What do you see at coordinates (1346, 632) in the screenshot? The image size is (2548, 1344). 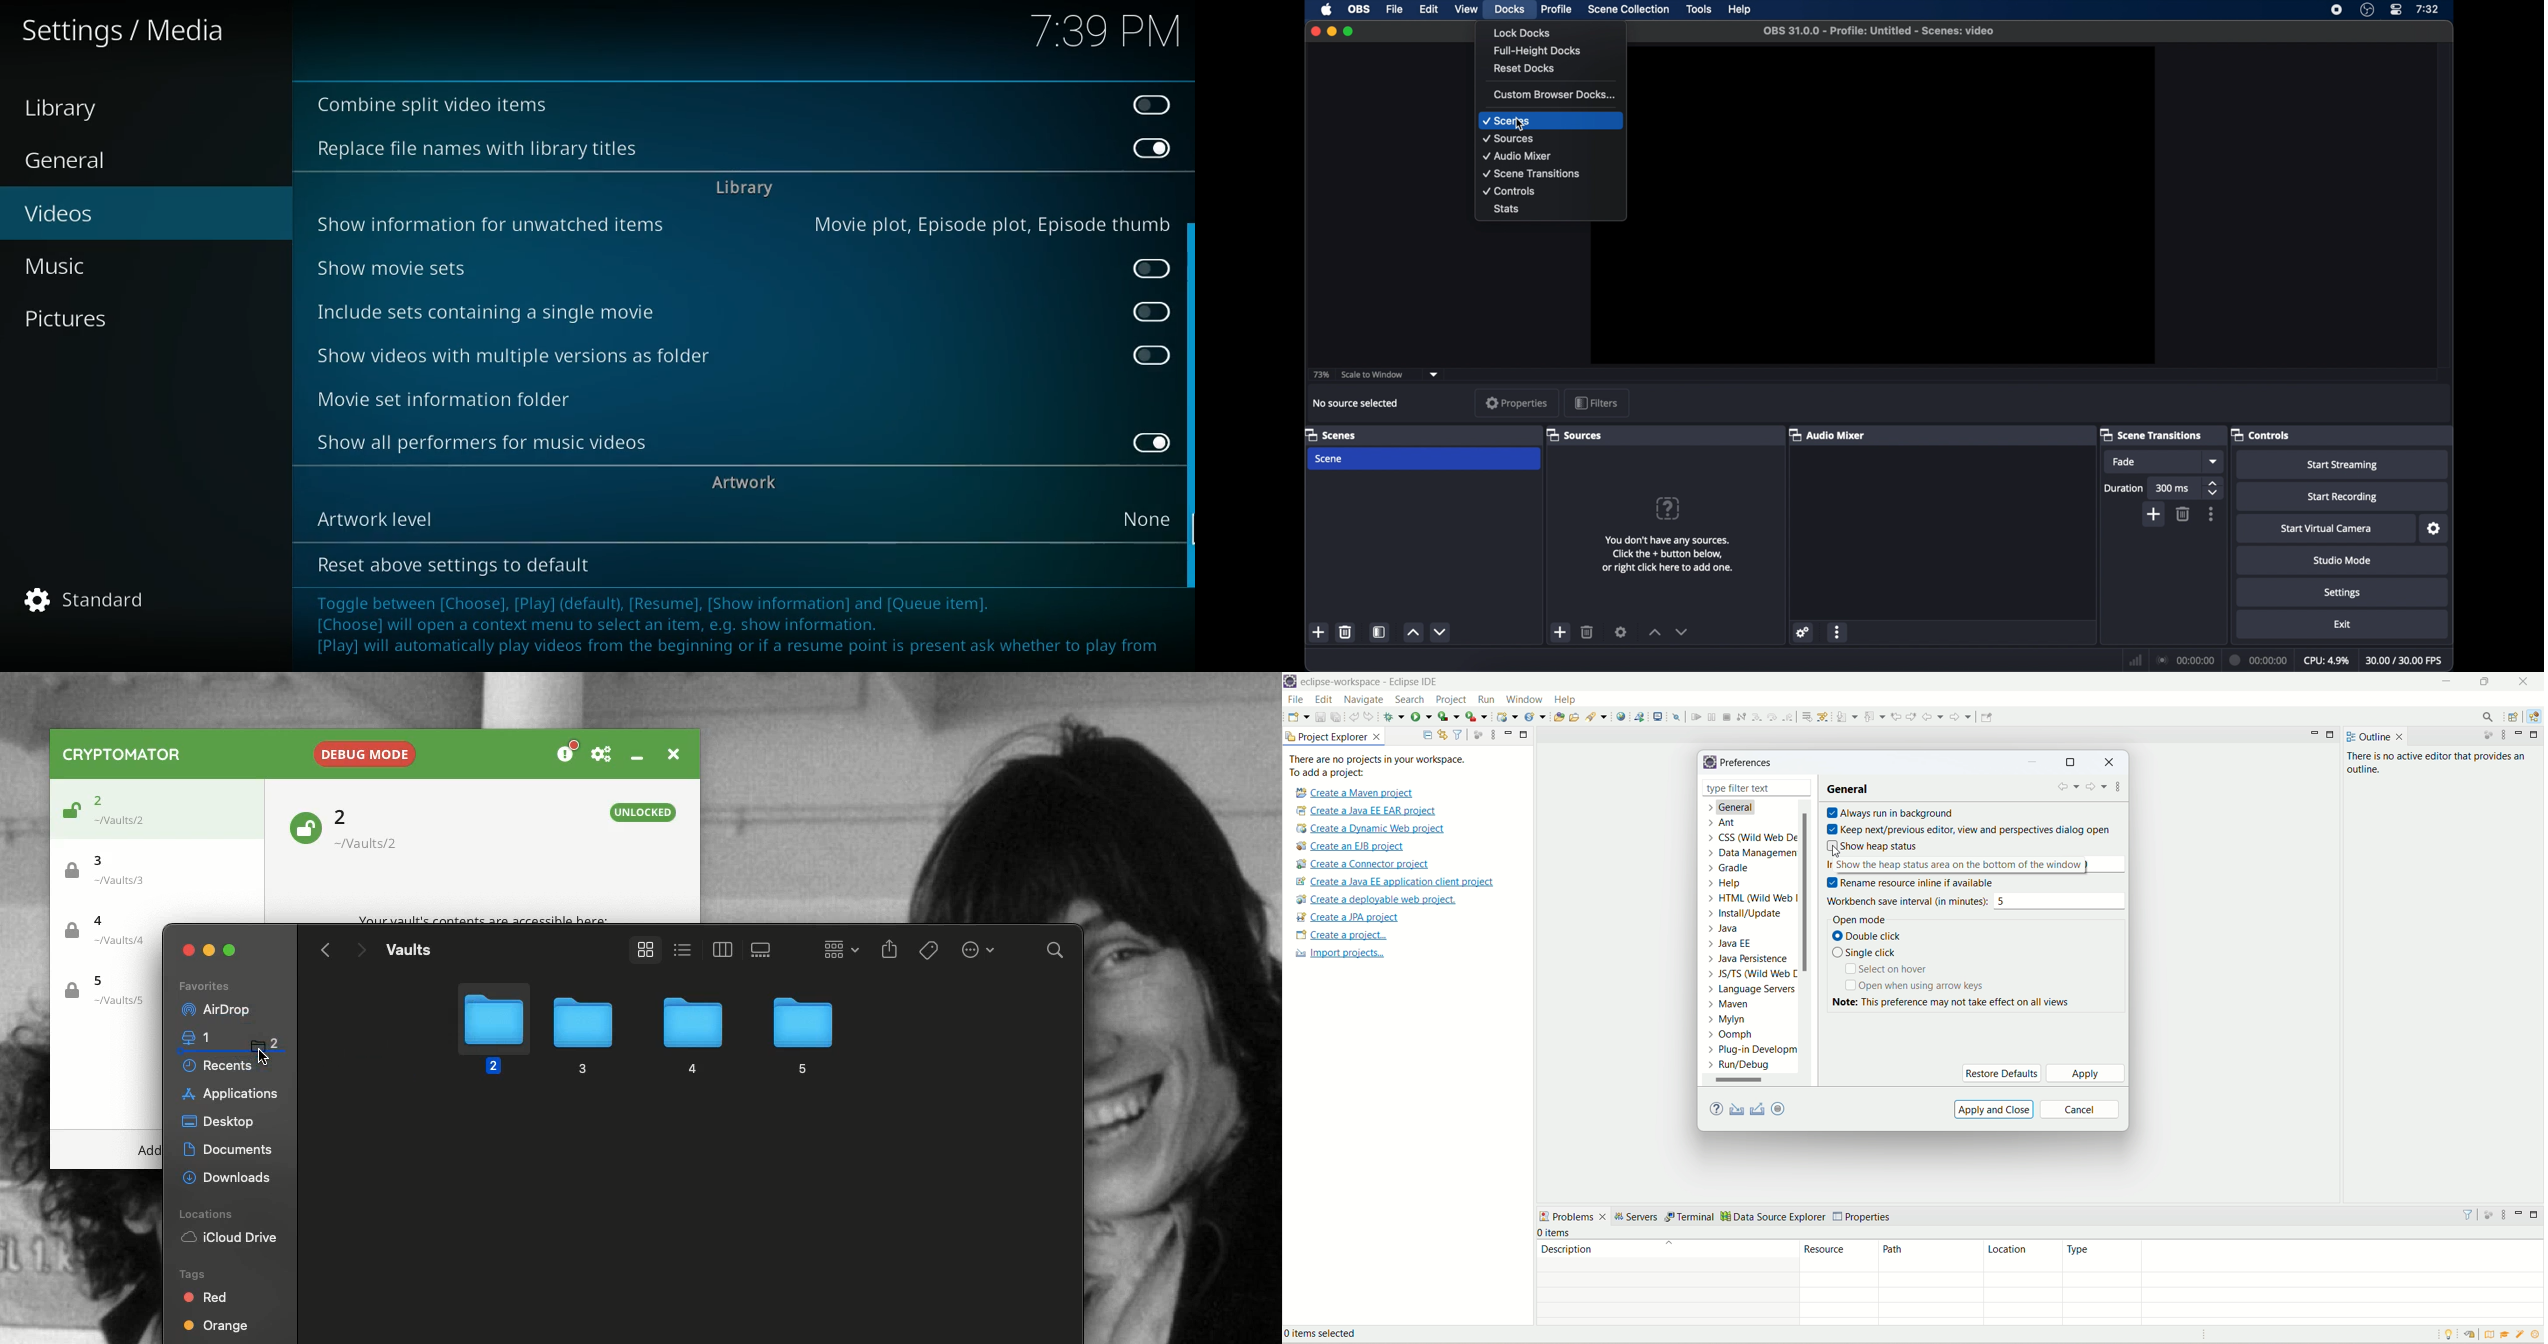 I see `delete` at bounding box center [1346, 632].